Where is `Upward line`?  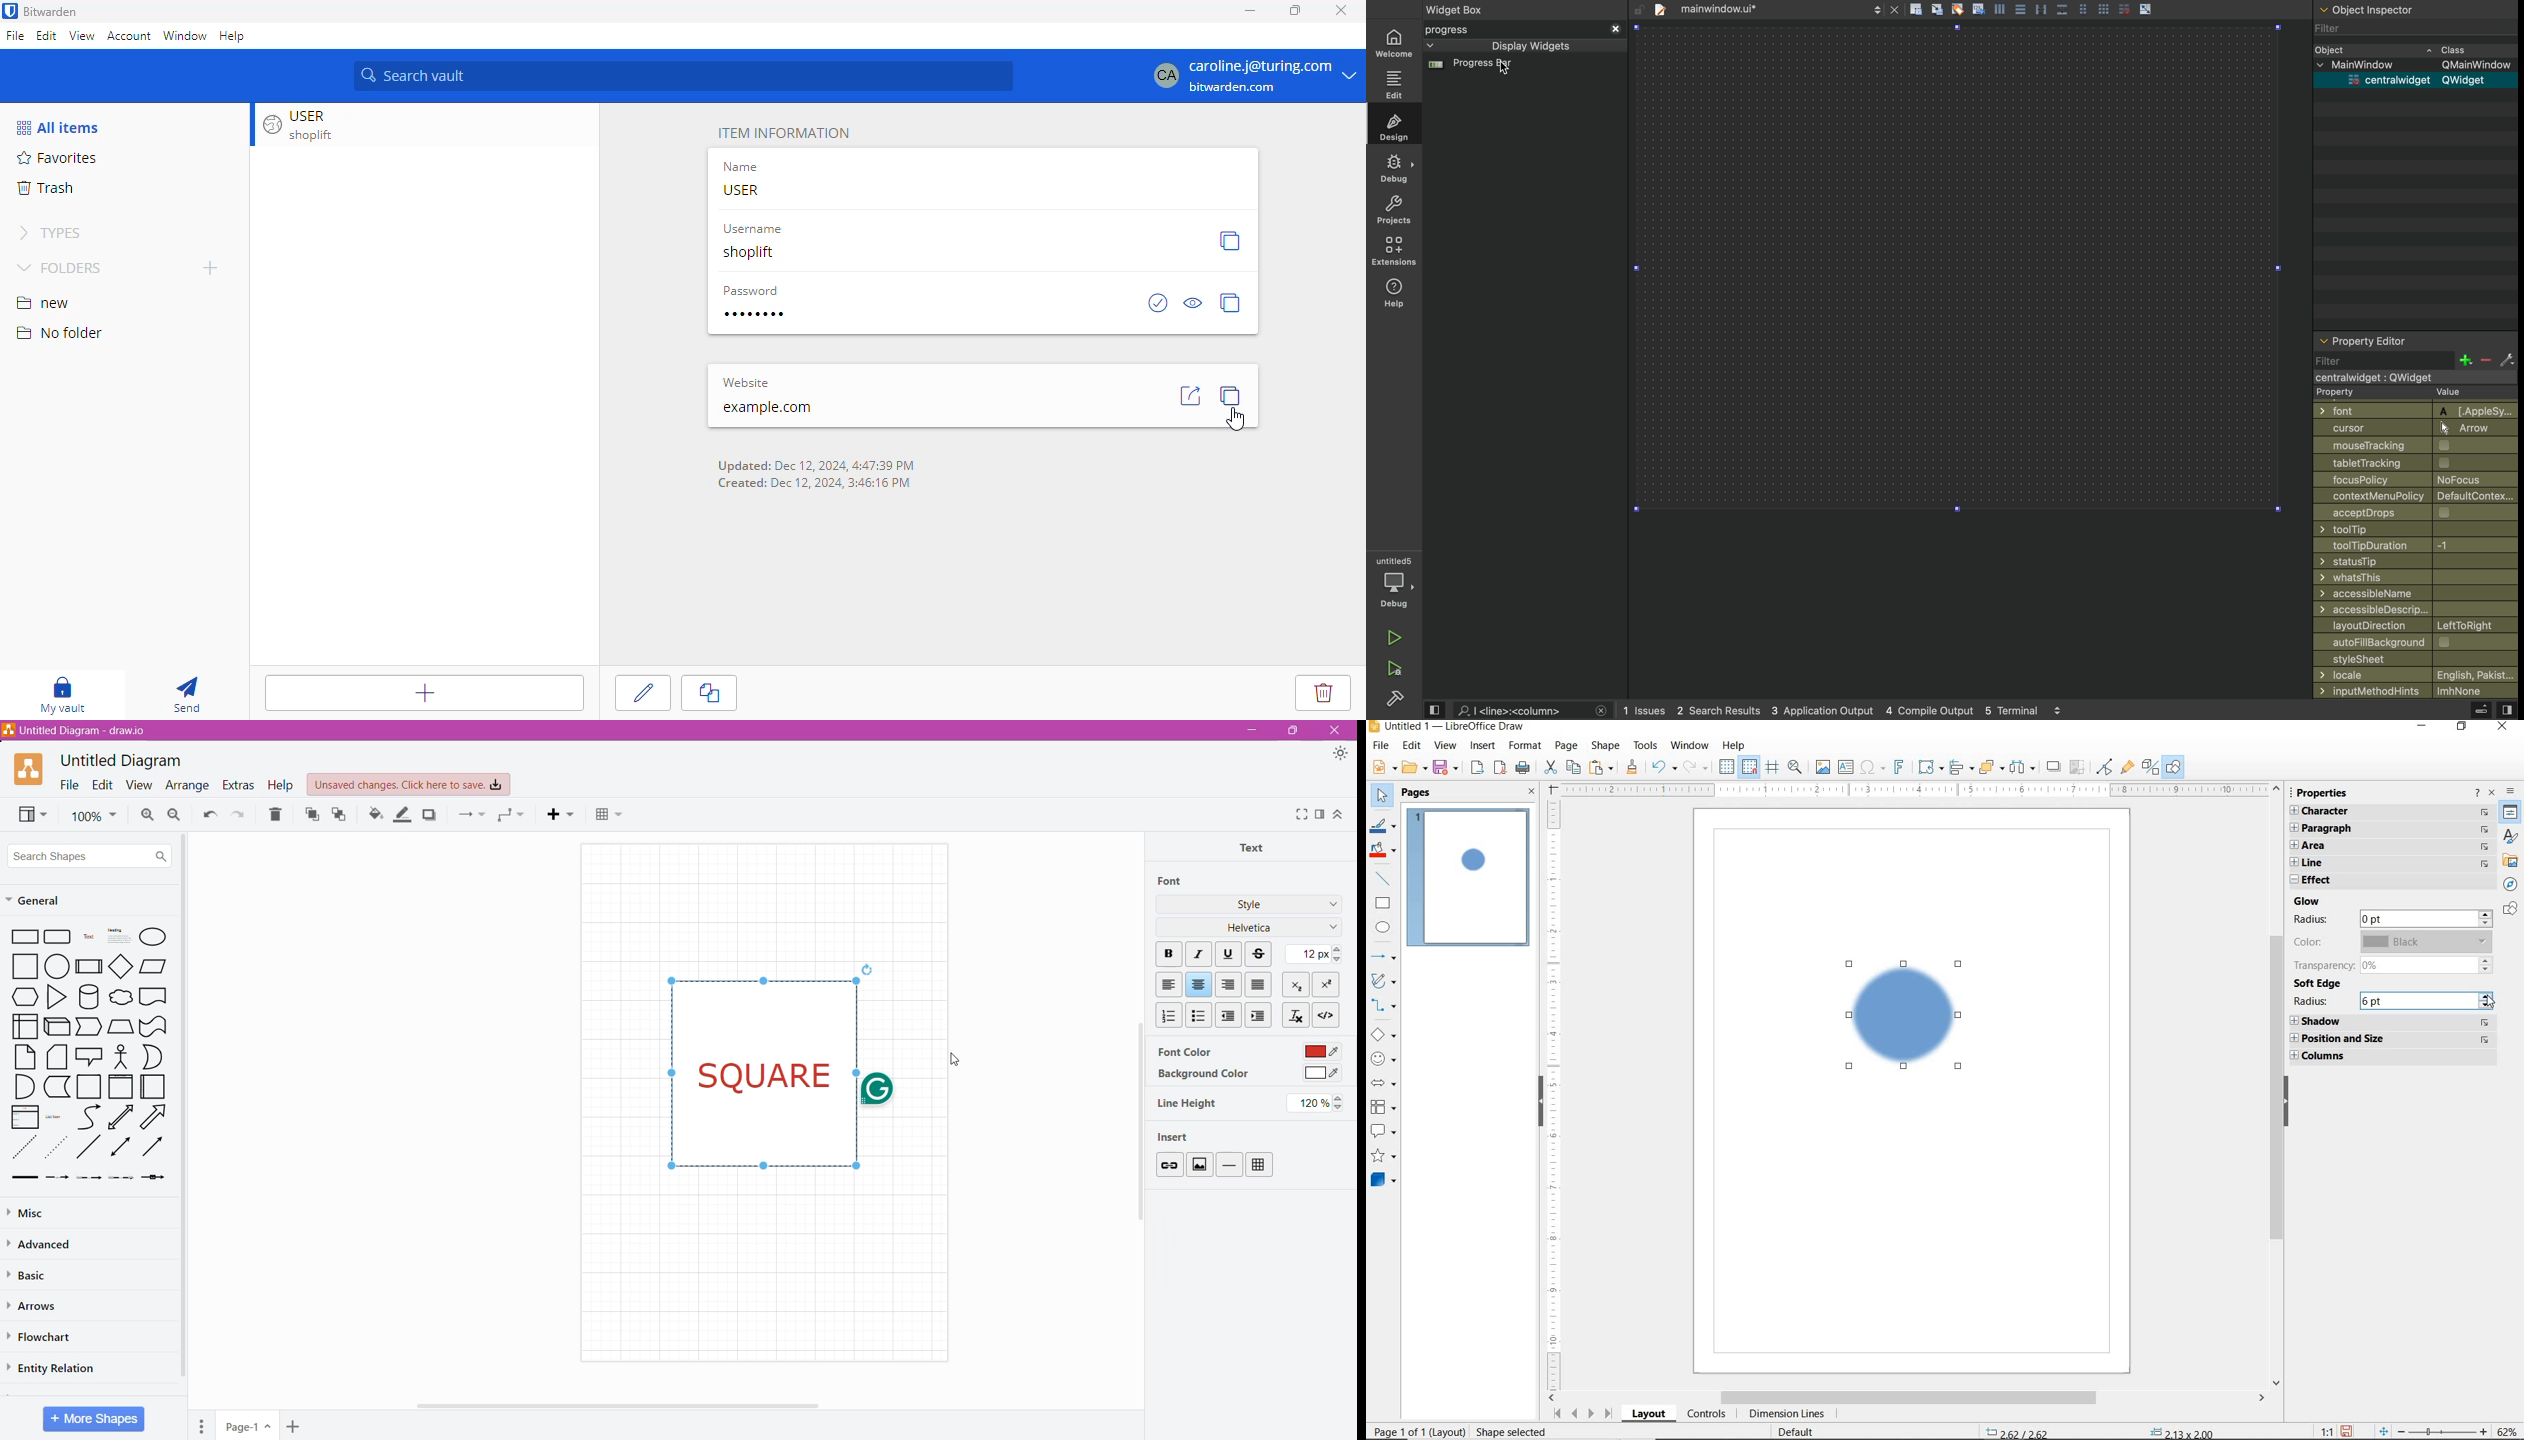
Upward line is located at coordinates (120, 1117).